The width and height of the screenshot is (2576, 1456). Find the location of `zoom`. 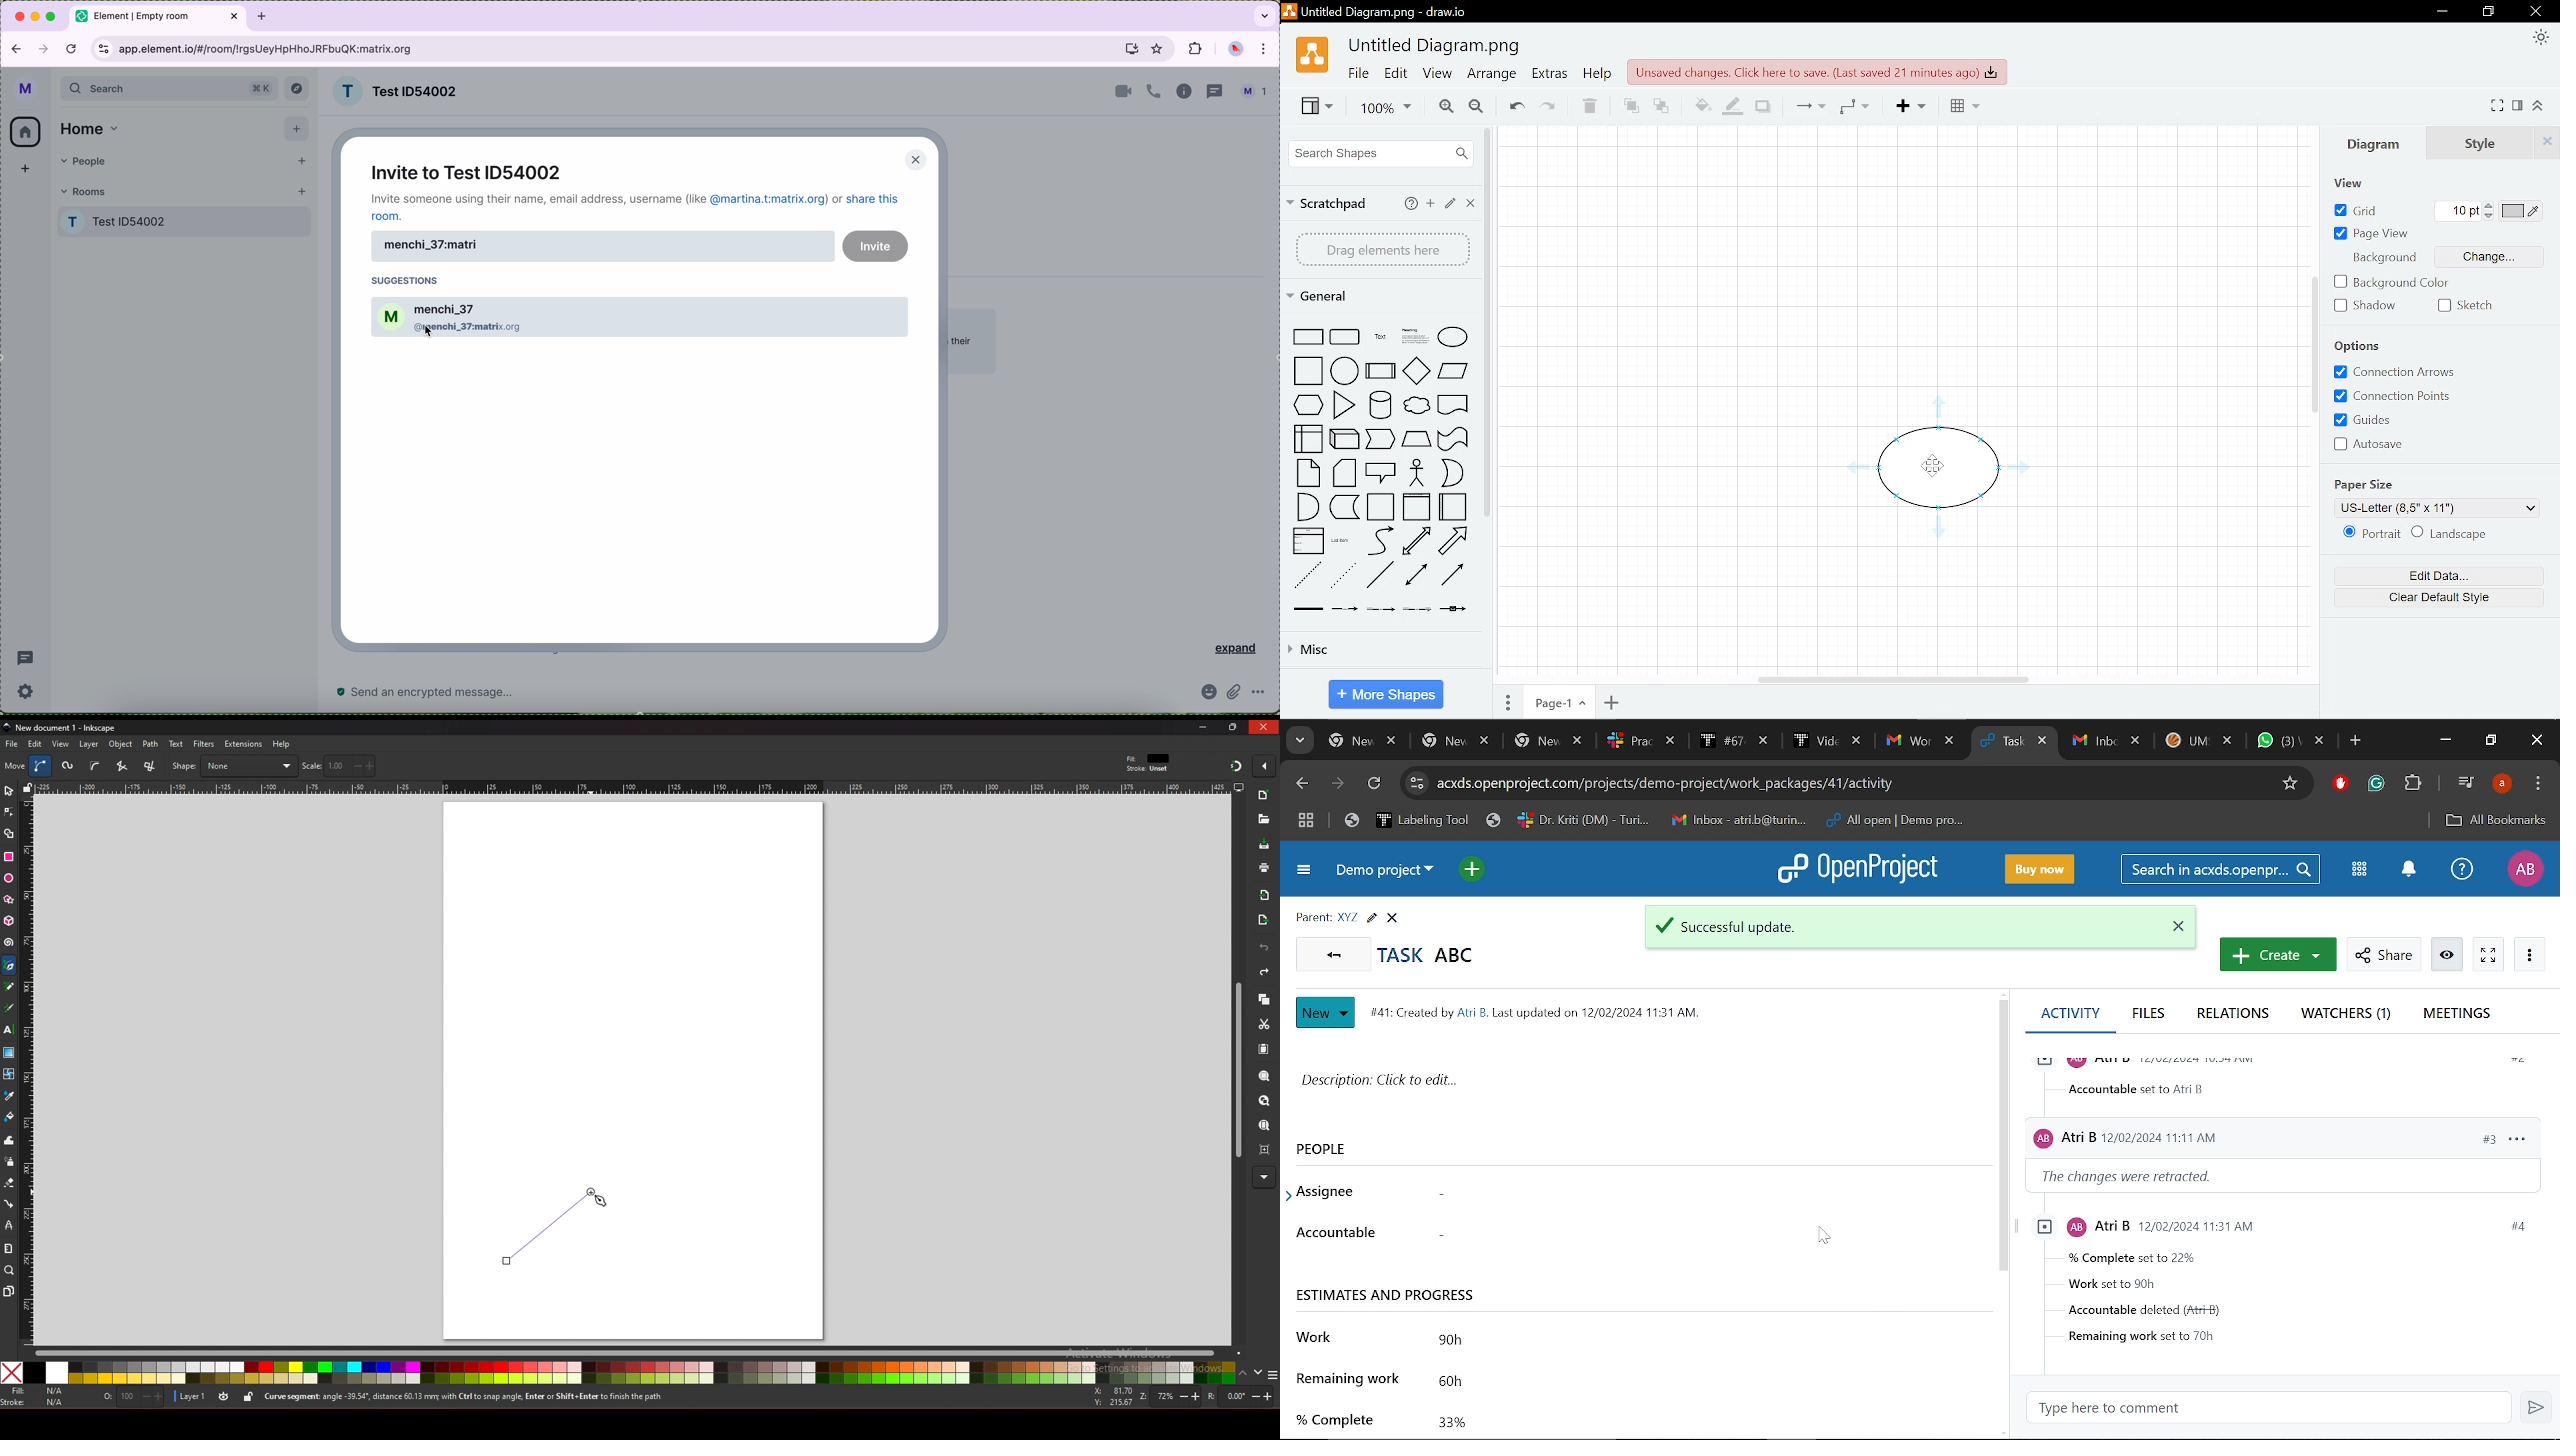

zoom is located at coordinates (9, 1270).